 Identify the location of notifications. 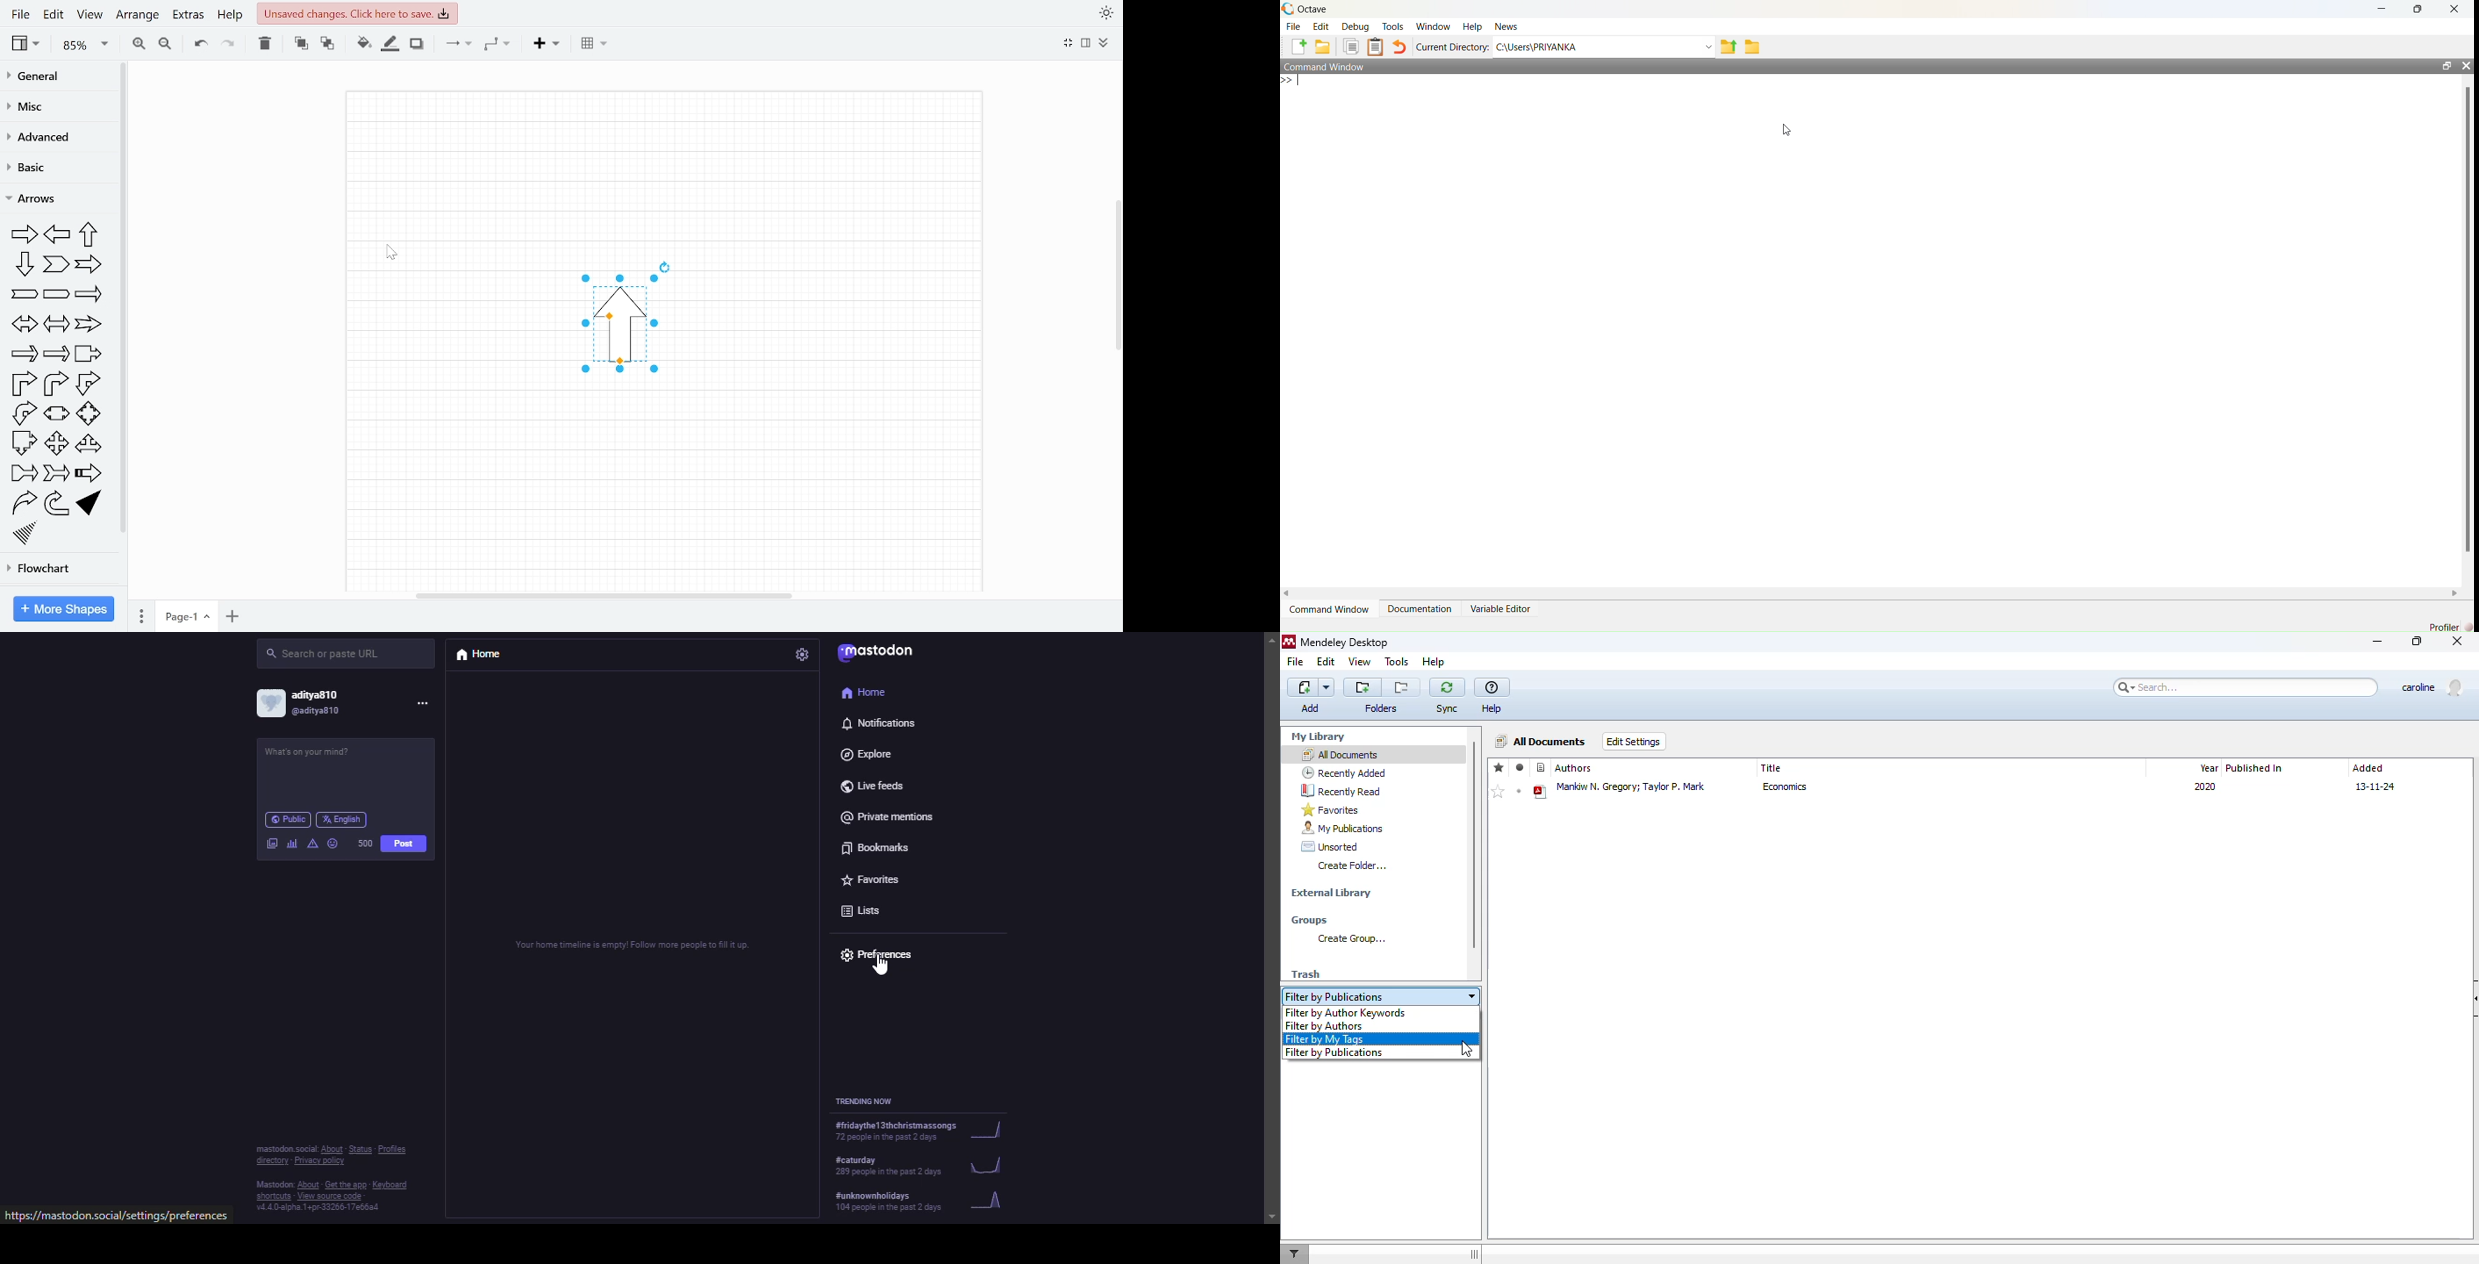
(875, 724).